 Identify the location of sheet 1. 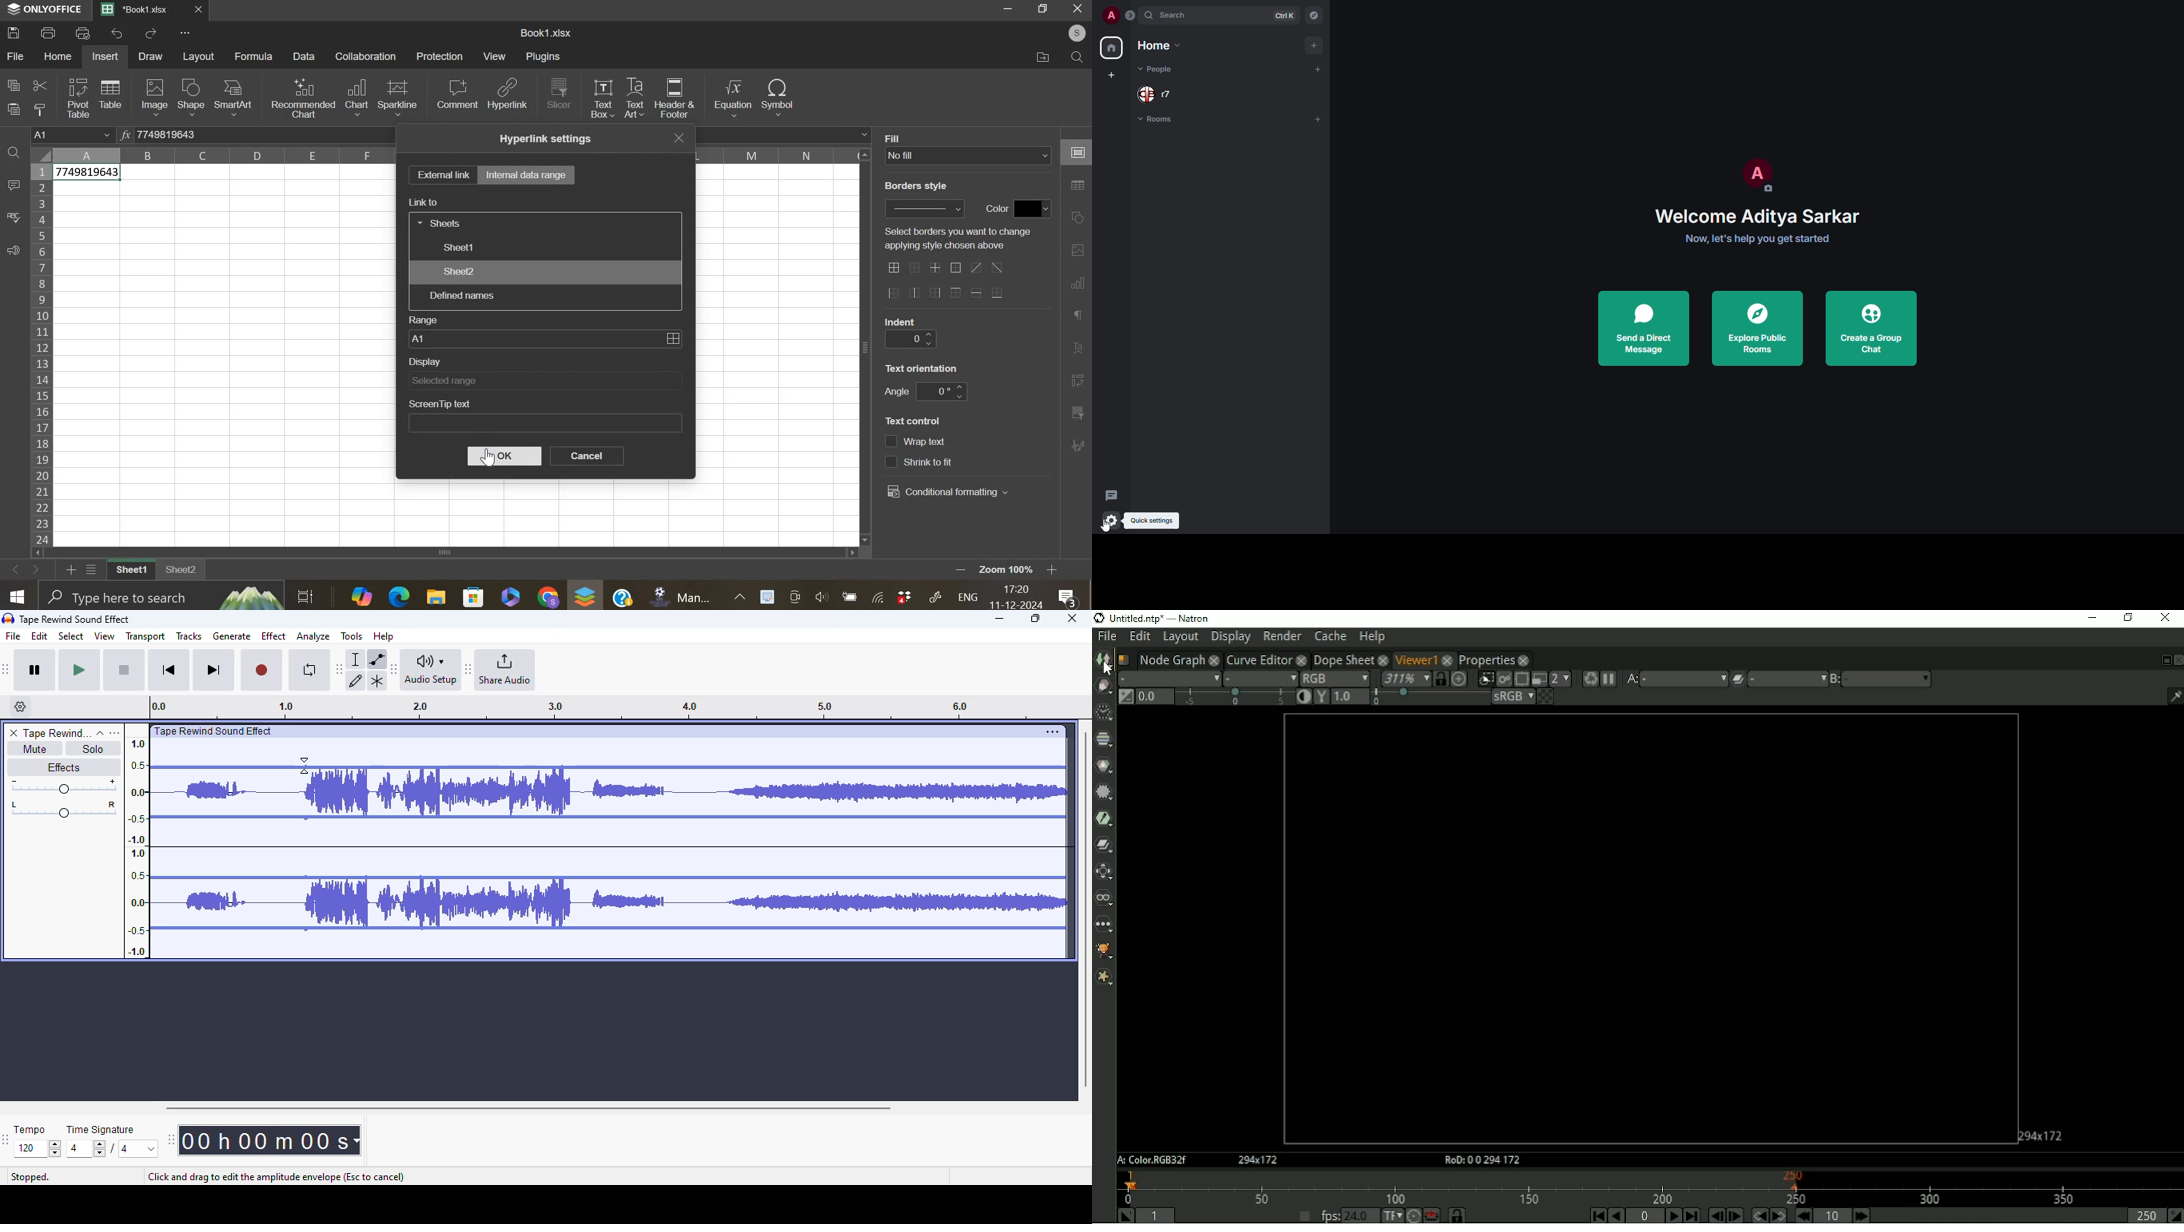
(458, 247).